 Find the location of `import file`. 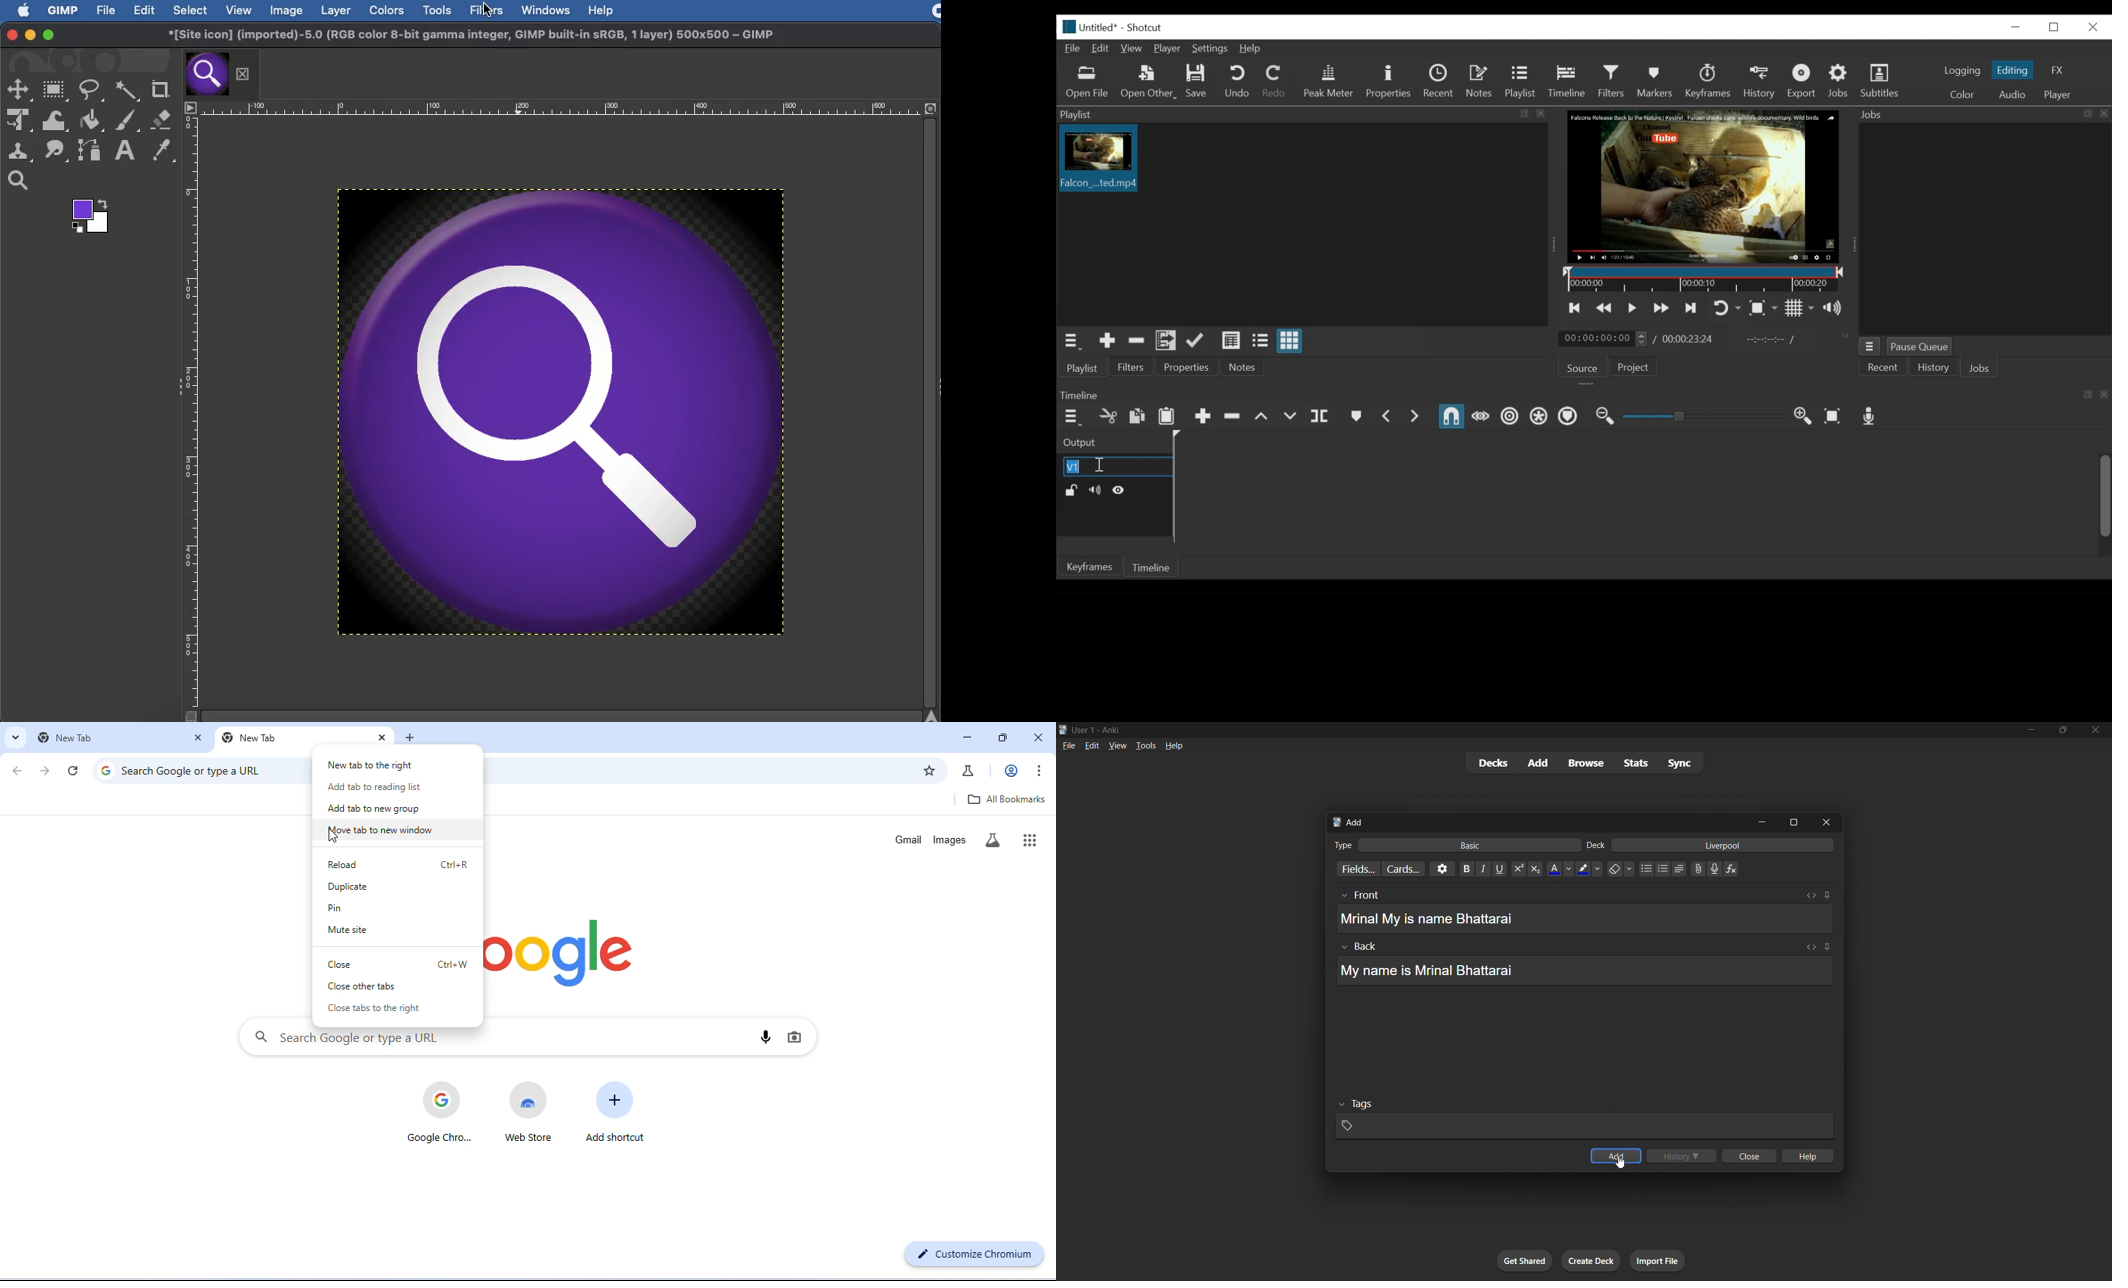

import file is located at coordinates (1656, 1259).